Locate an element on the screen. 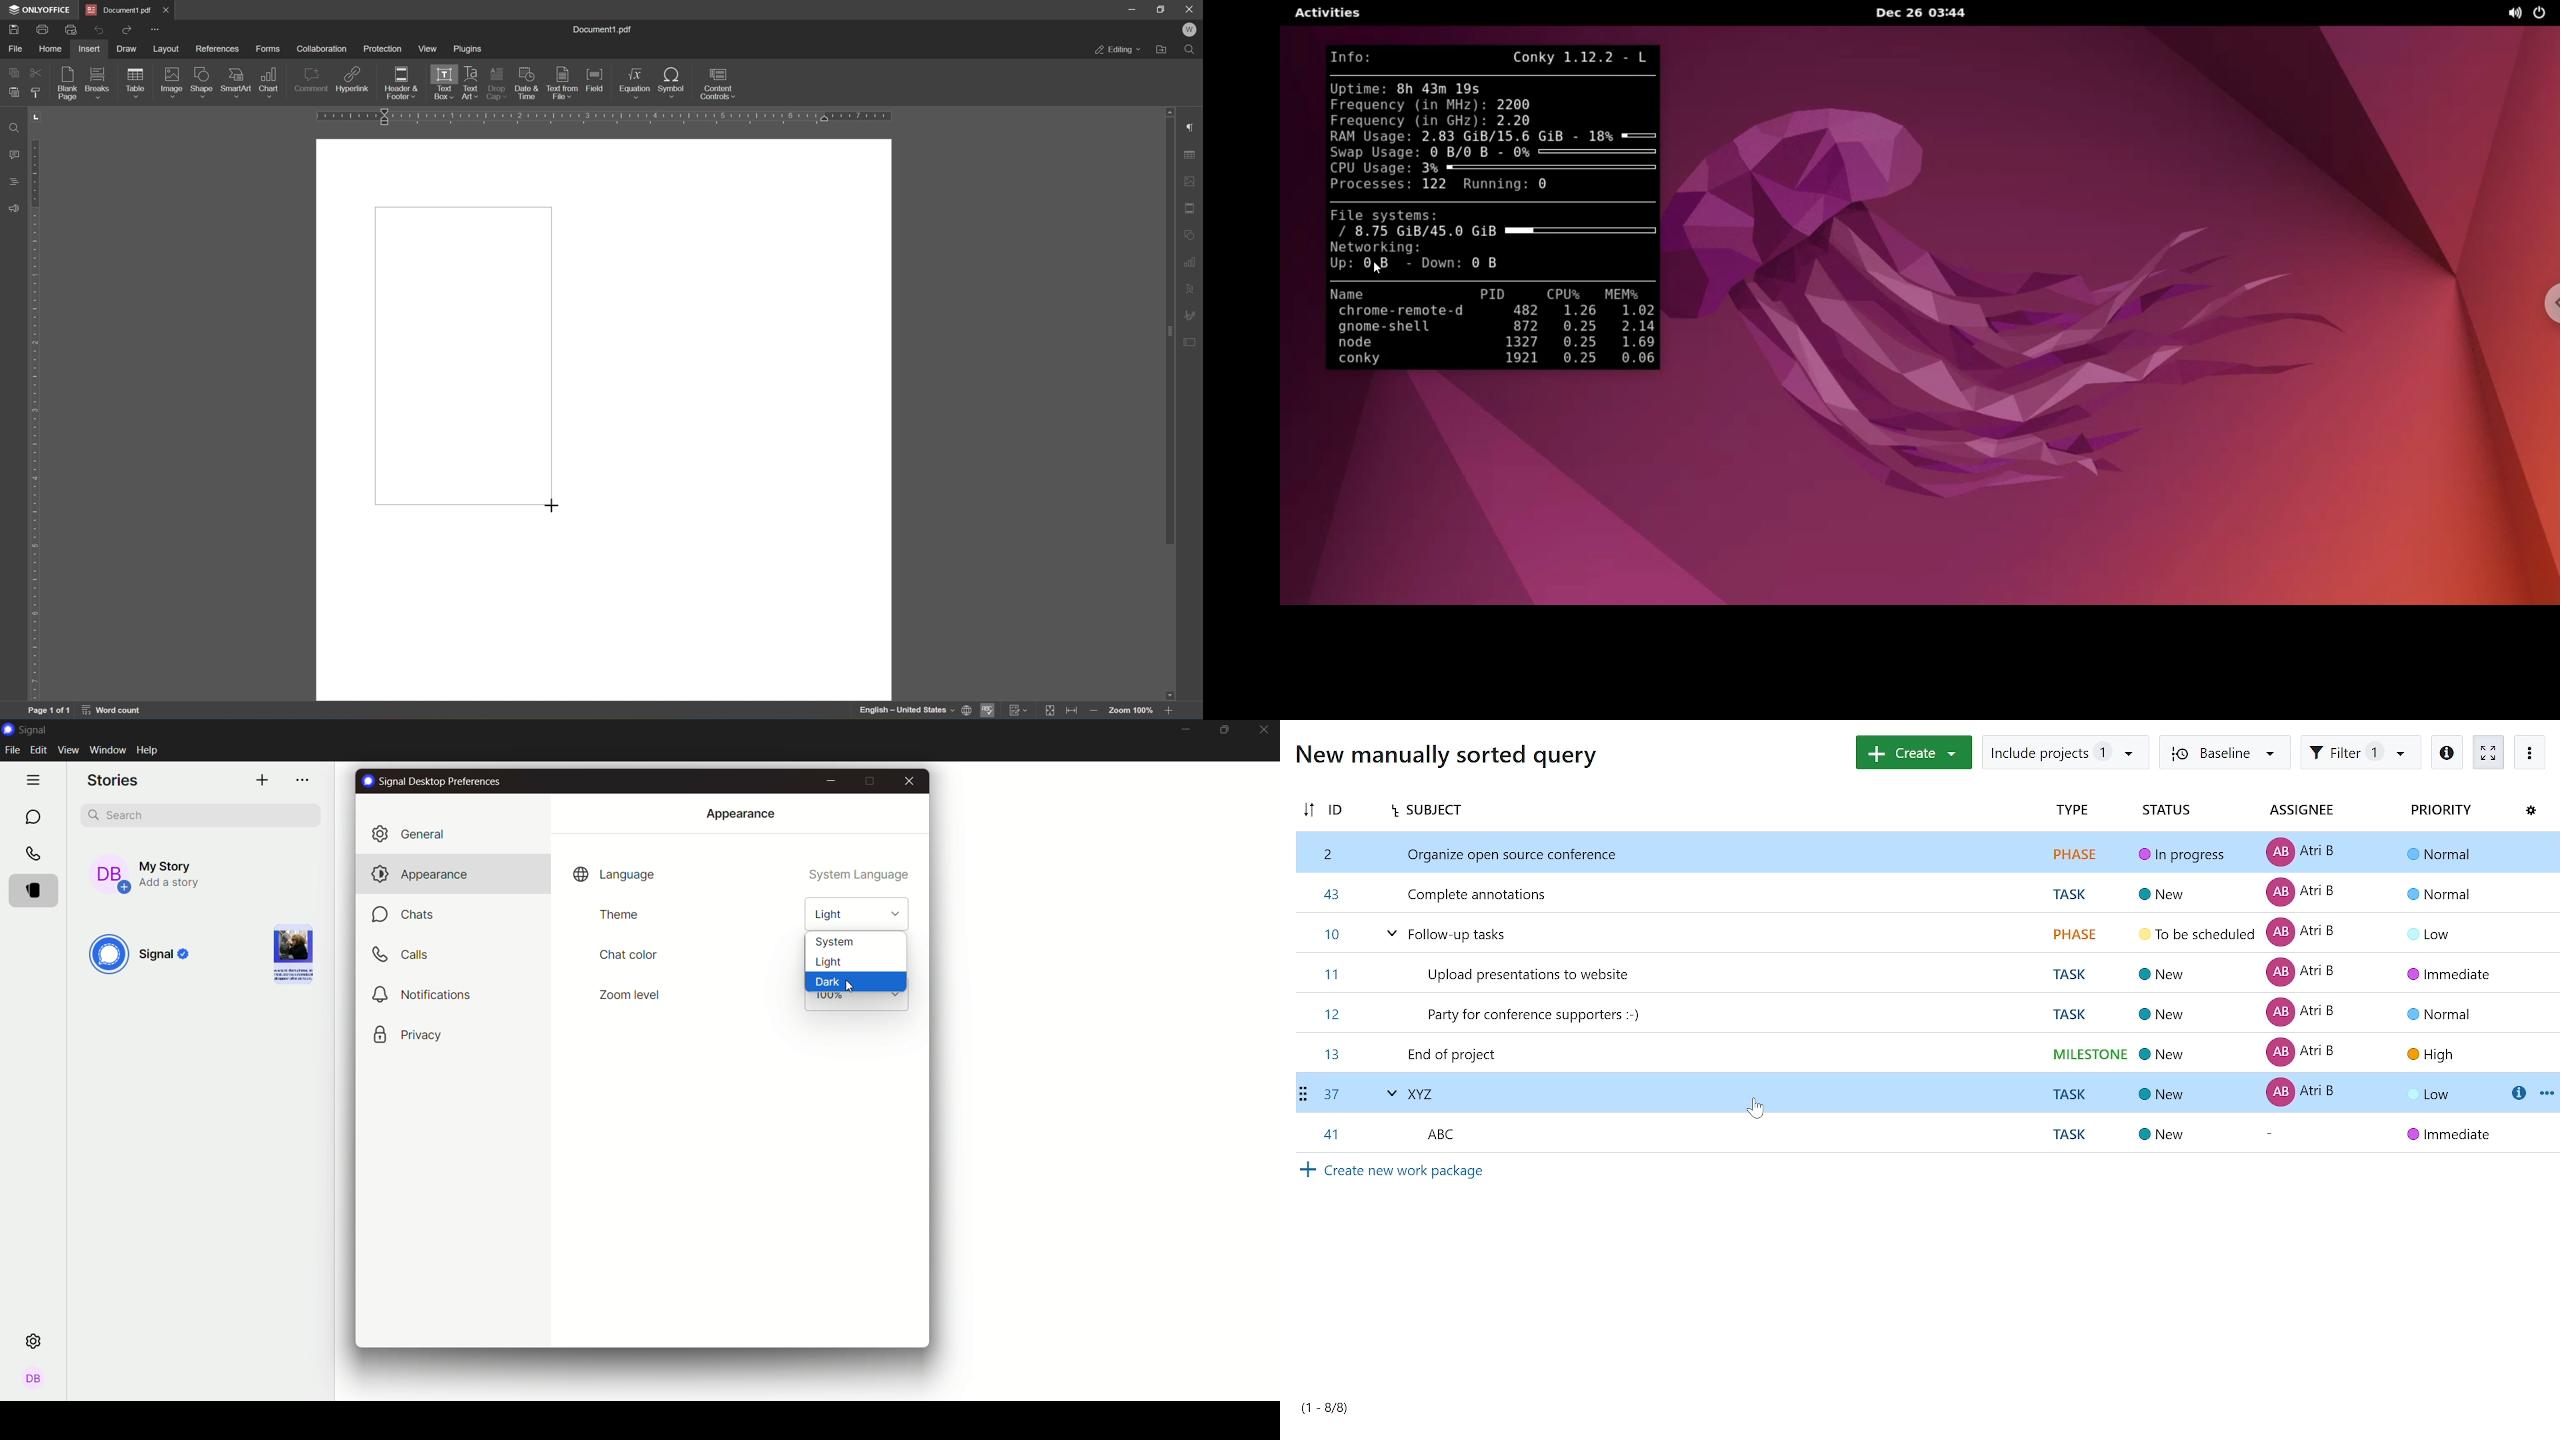 Image resolution: width=2576 pixels, height=1456 pixels. Save is located at coordinates (15, 30).